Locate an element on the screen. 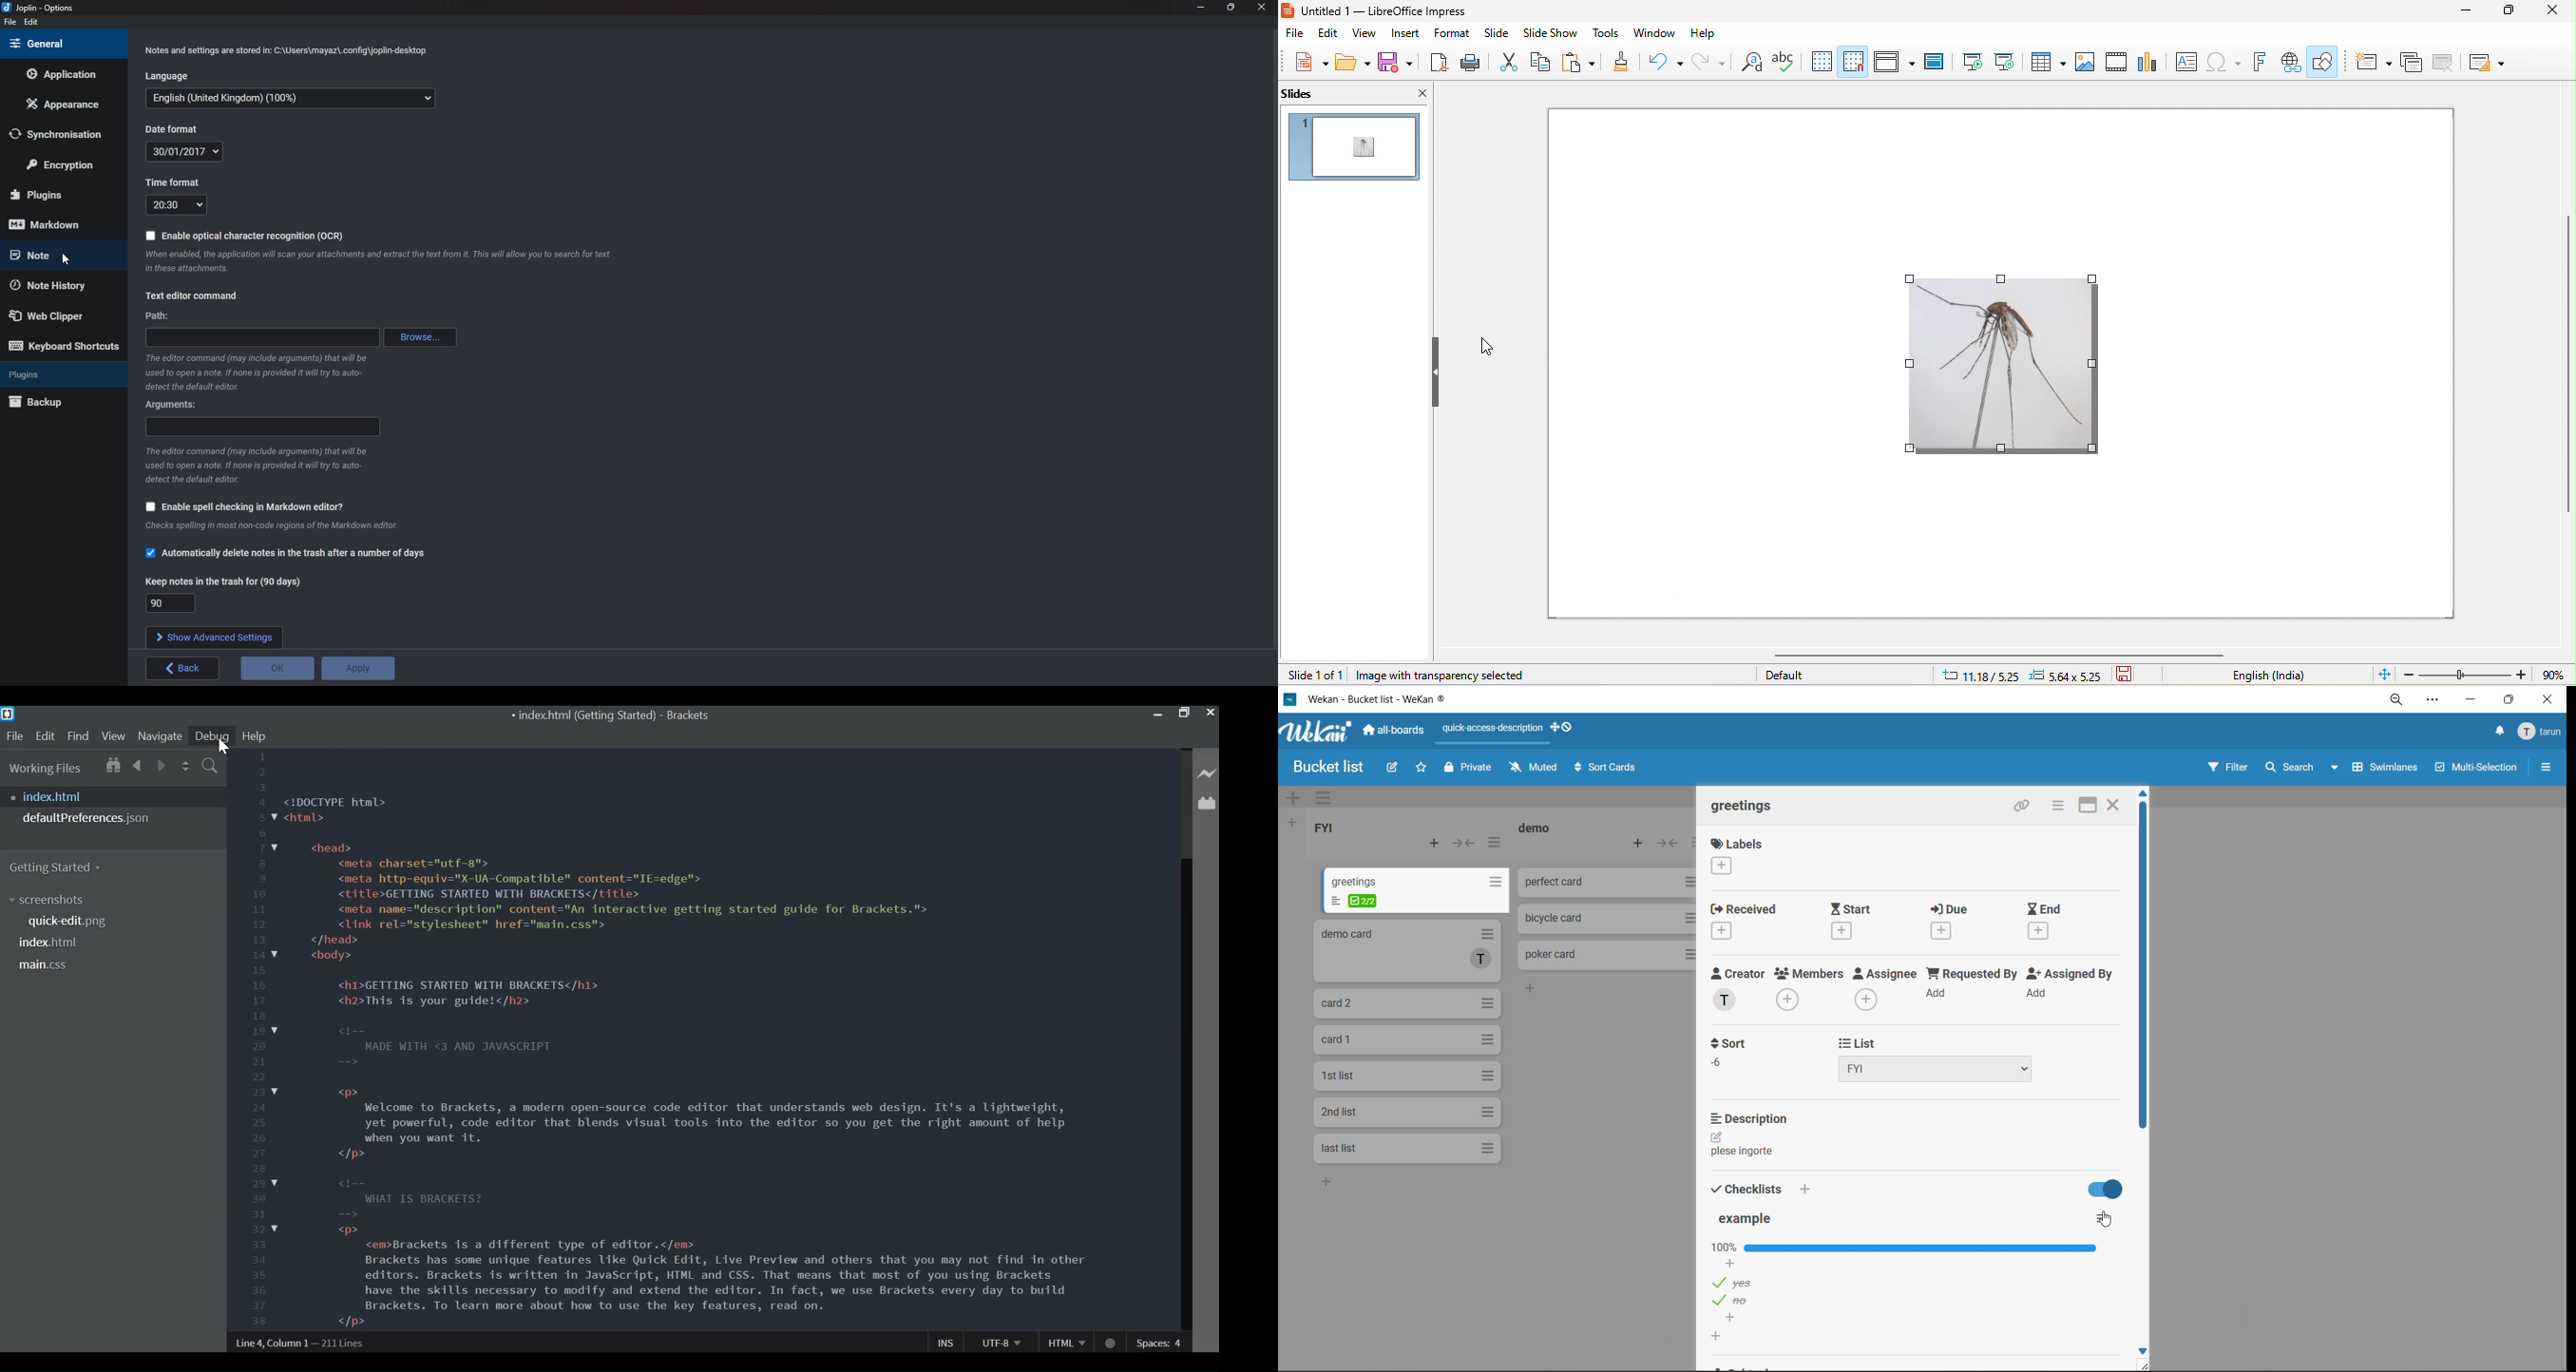  Back up is located at coordinates (61, 402).